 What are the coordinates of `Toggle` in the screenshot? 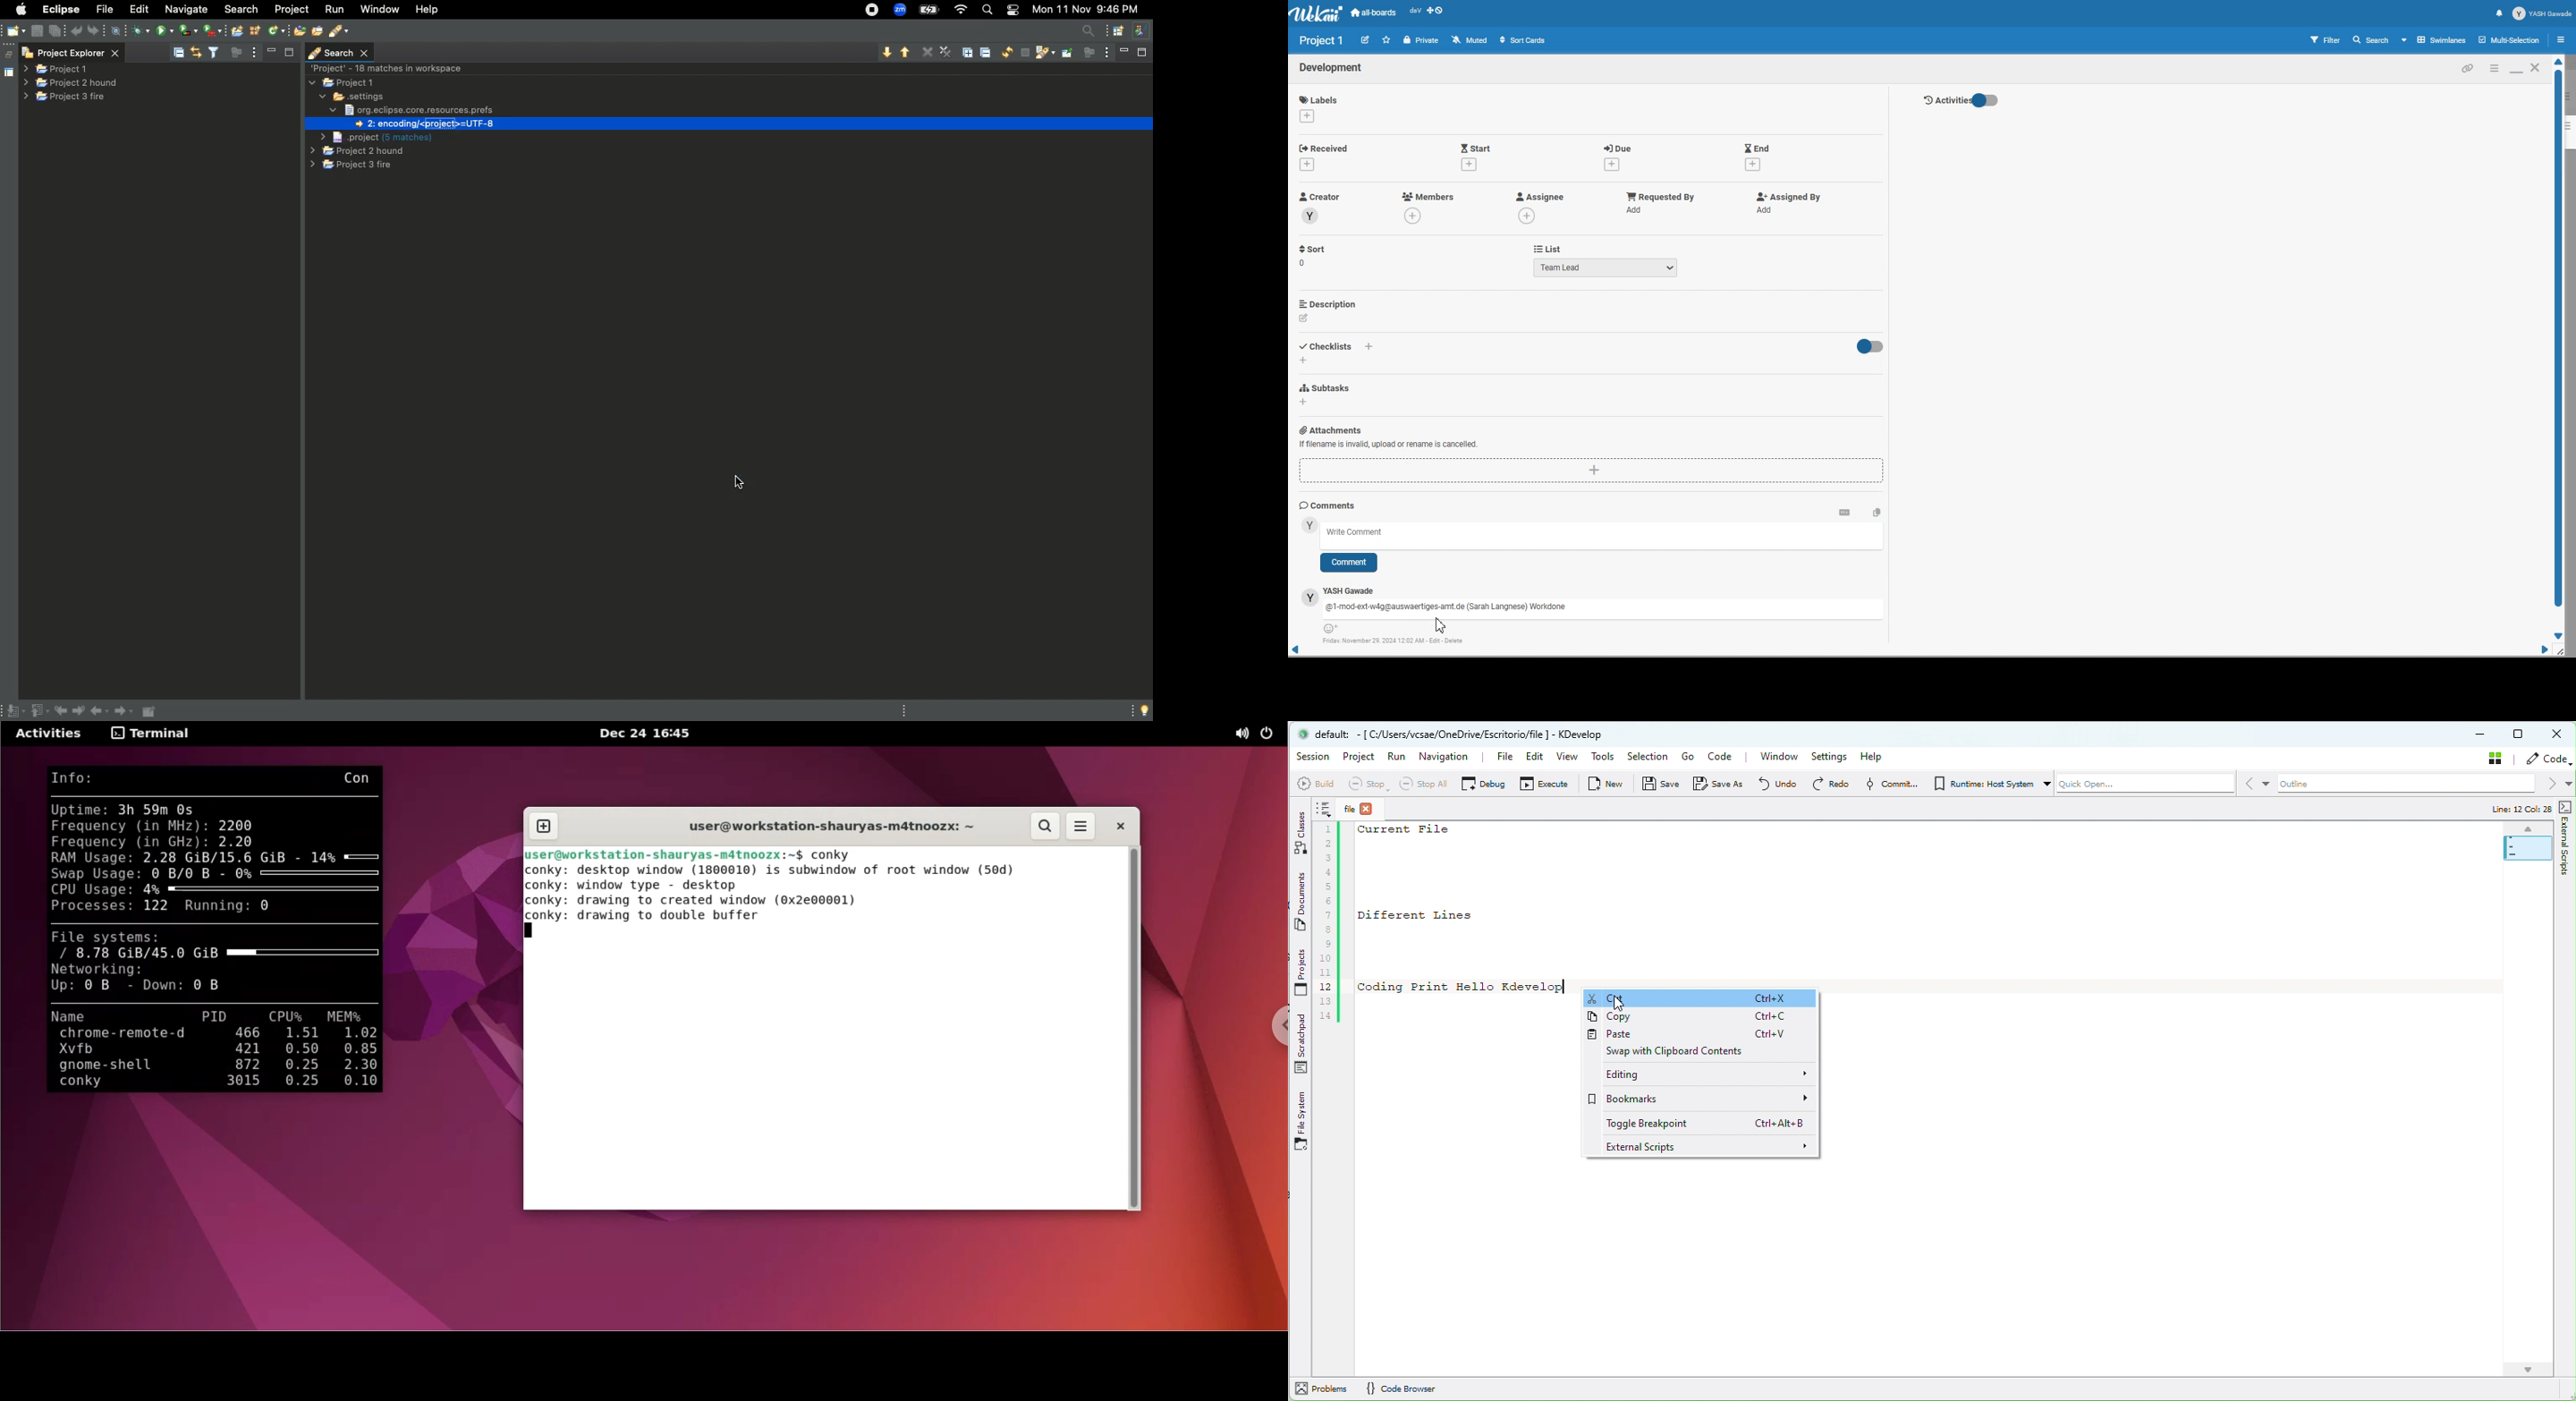 It's located at (1868, 347).